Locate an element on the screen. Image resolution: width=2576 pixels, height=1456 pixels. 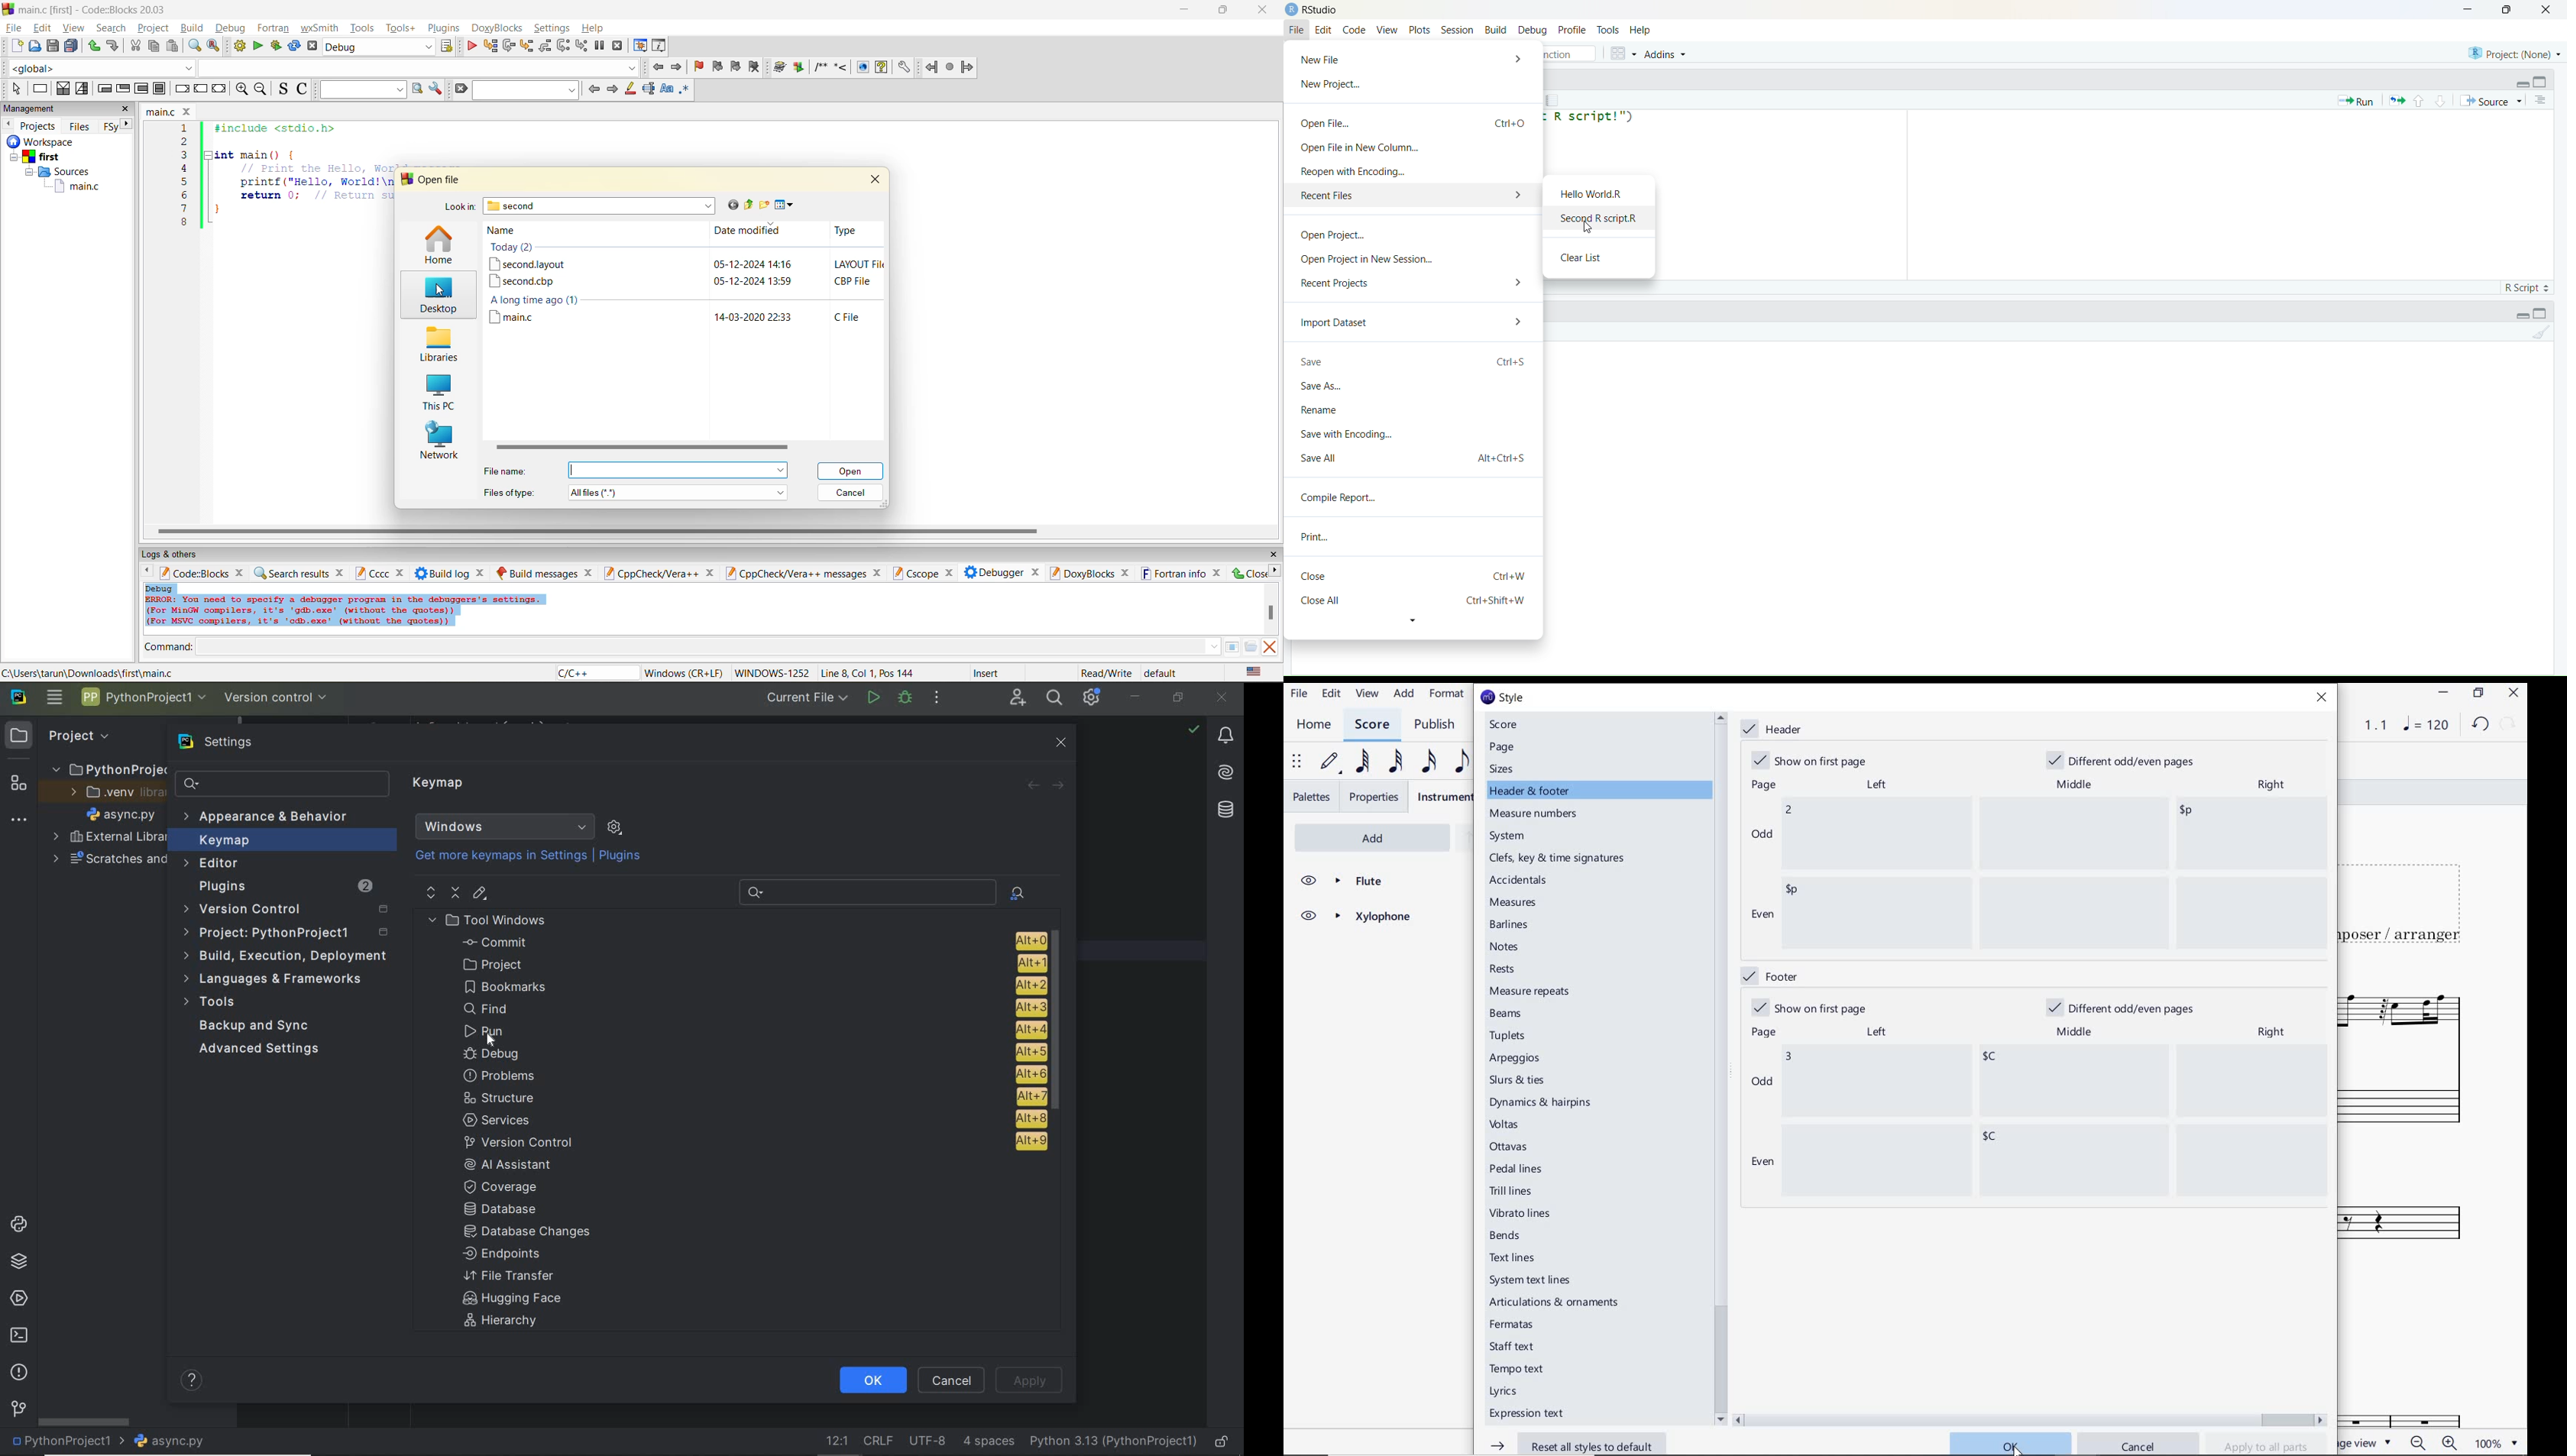
Apply is located at coordinates (1029, 1379).